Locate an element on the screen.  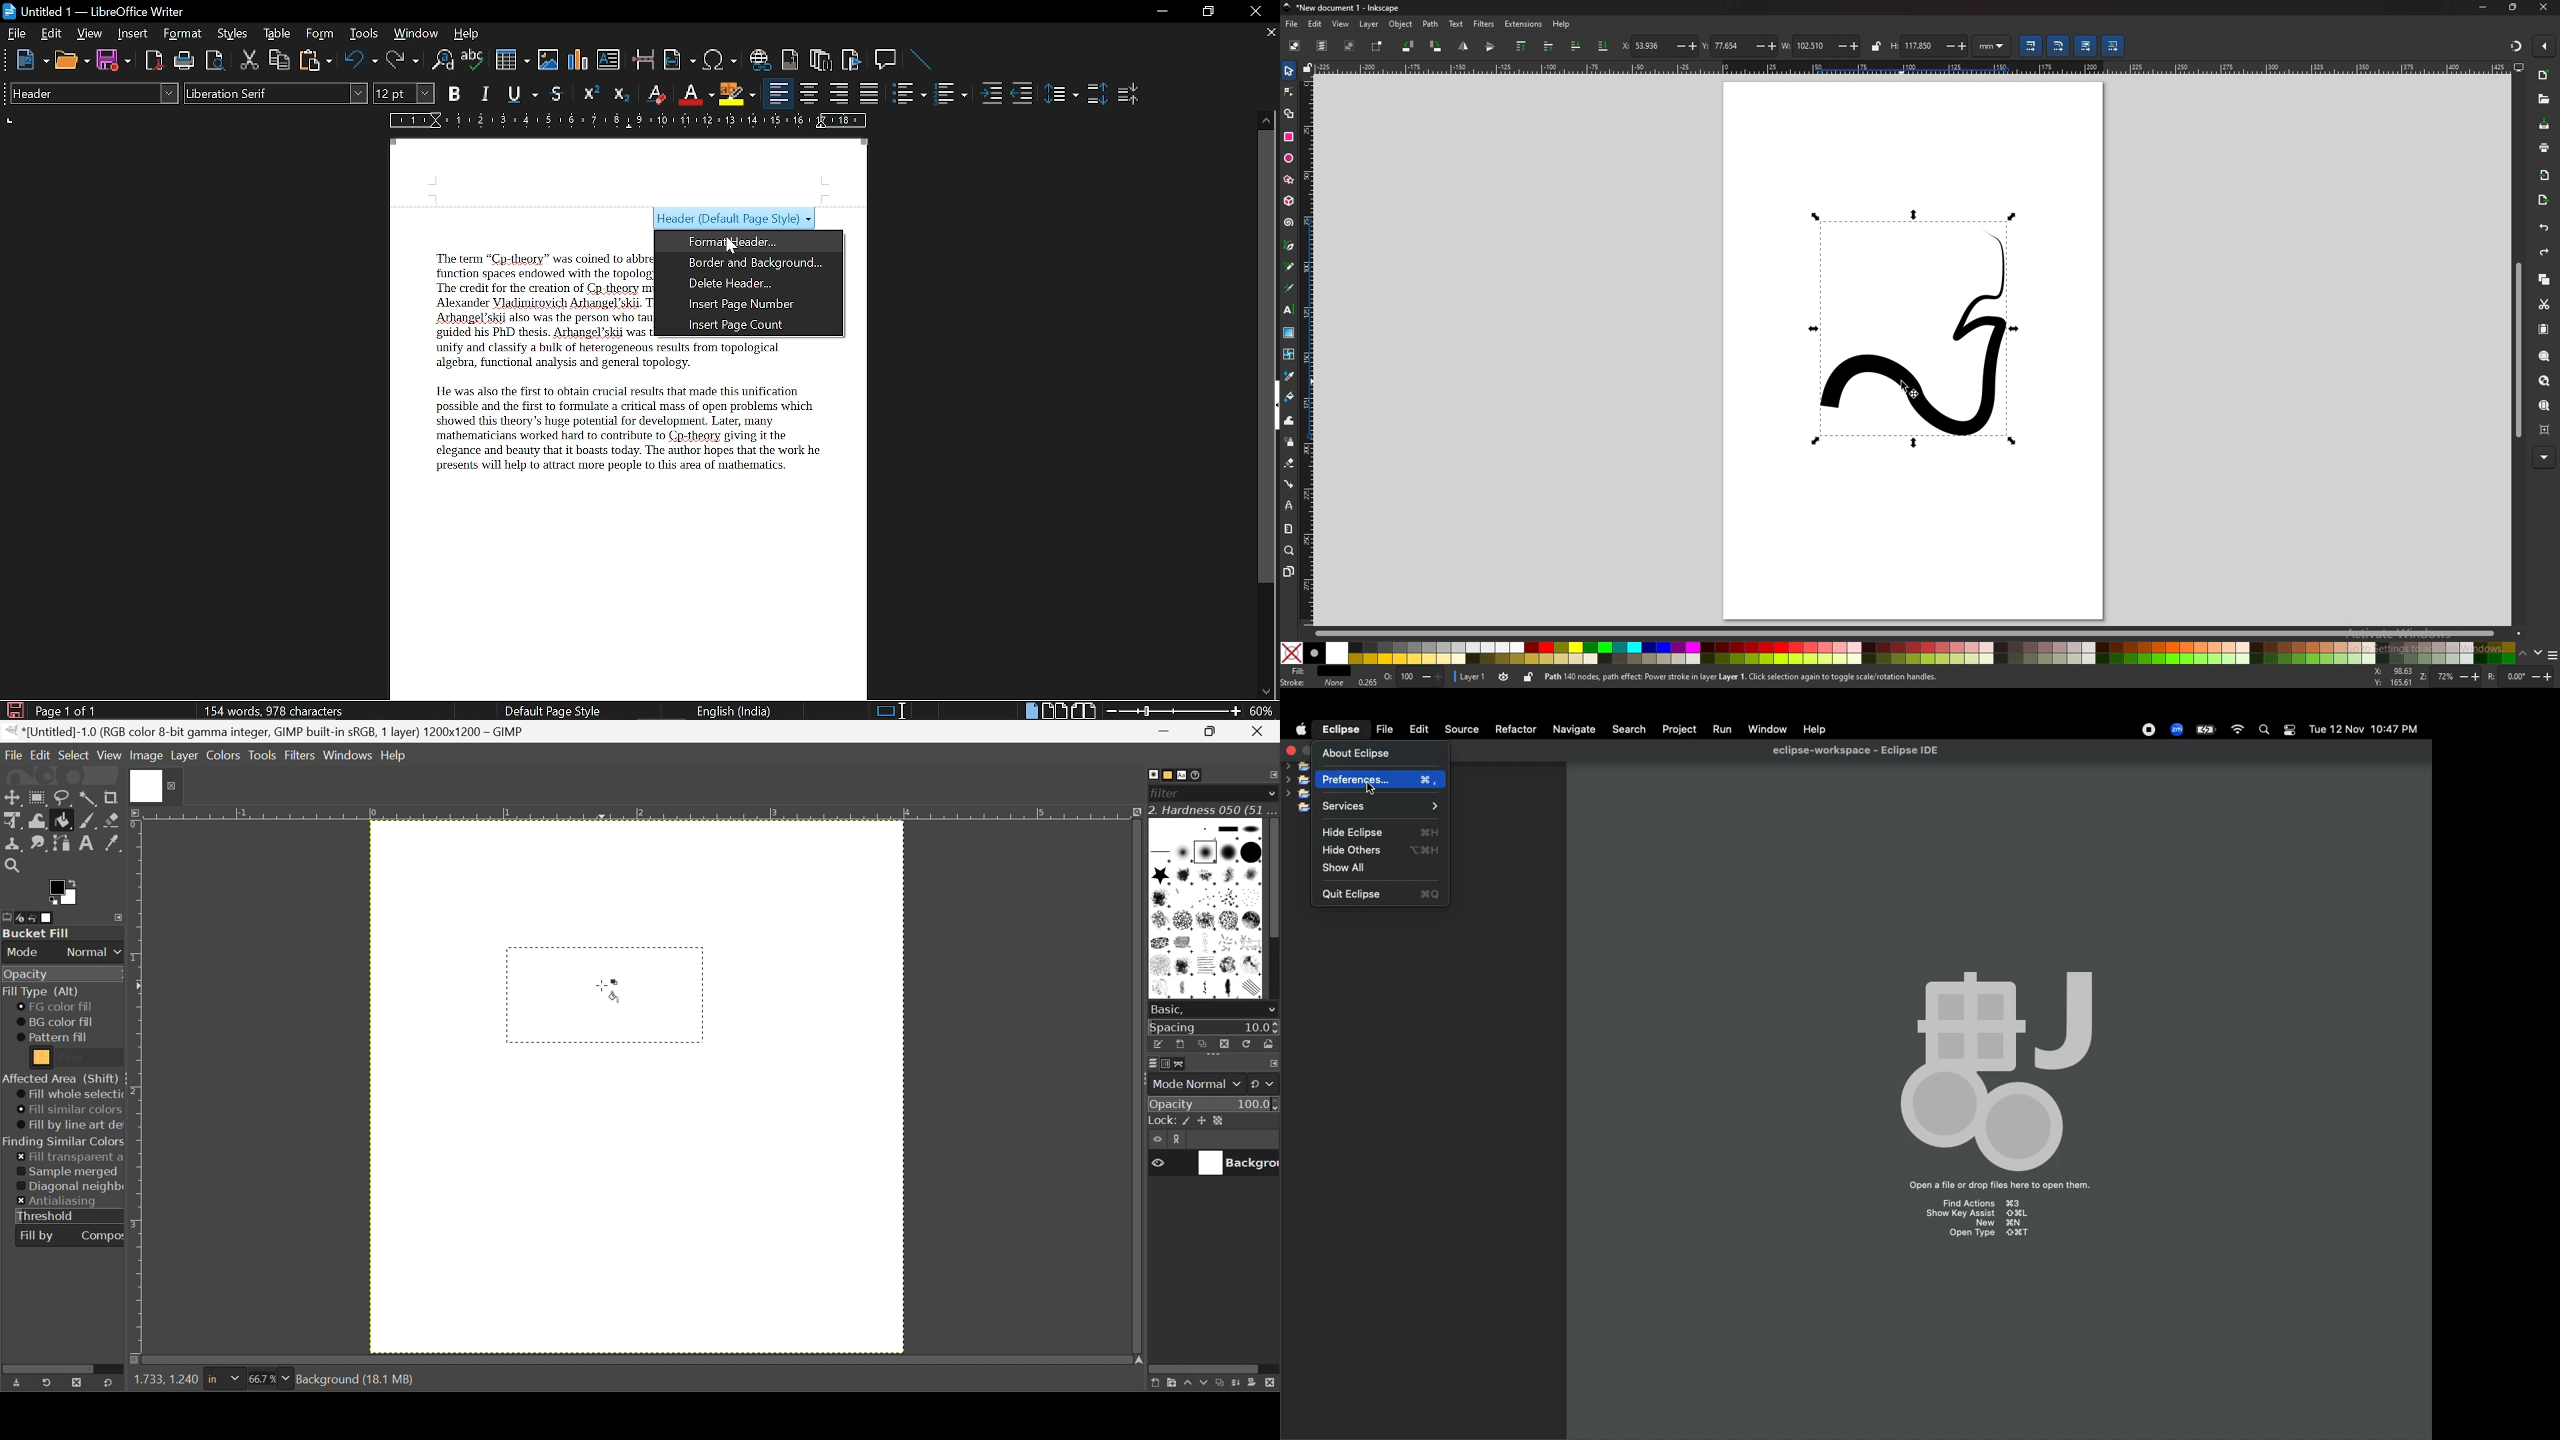
Scroll bar is located at coordinates (54, 1368).